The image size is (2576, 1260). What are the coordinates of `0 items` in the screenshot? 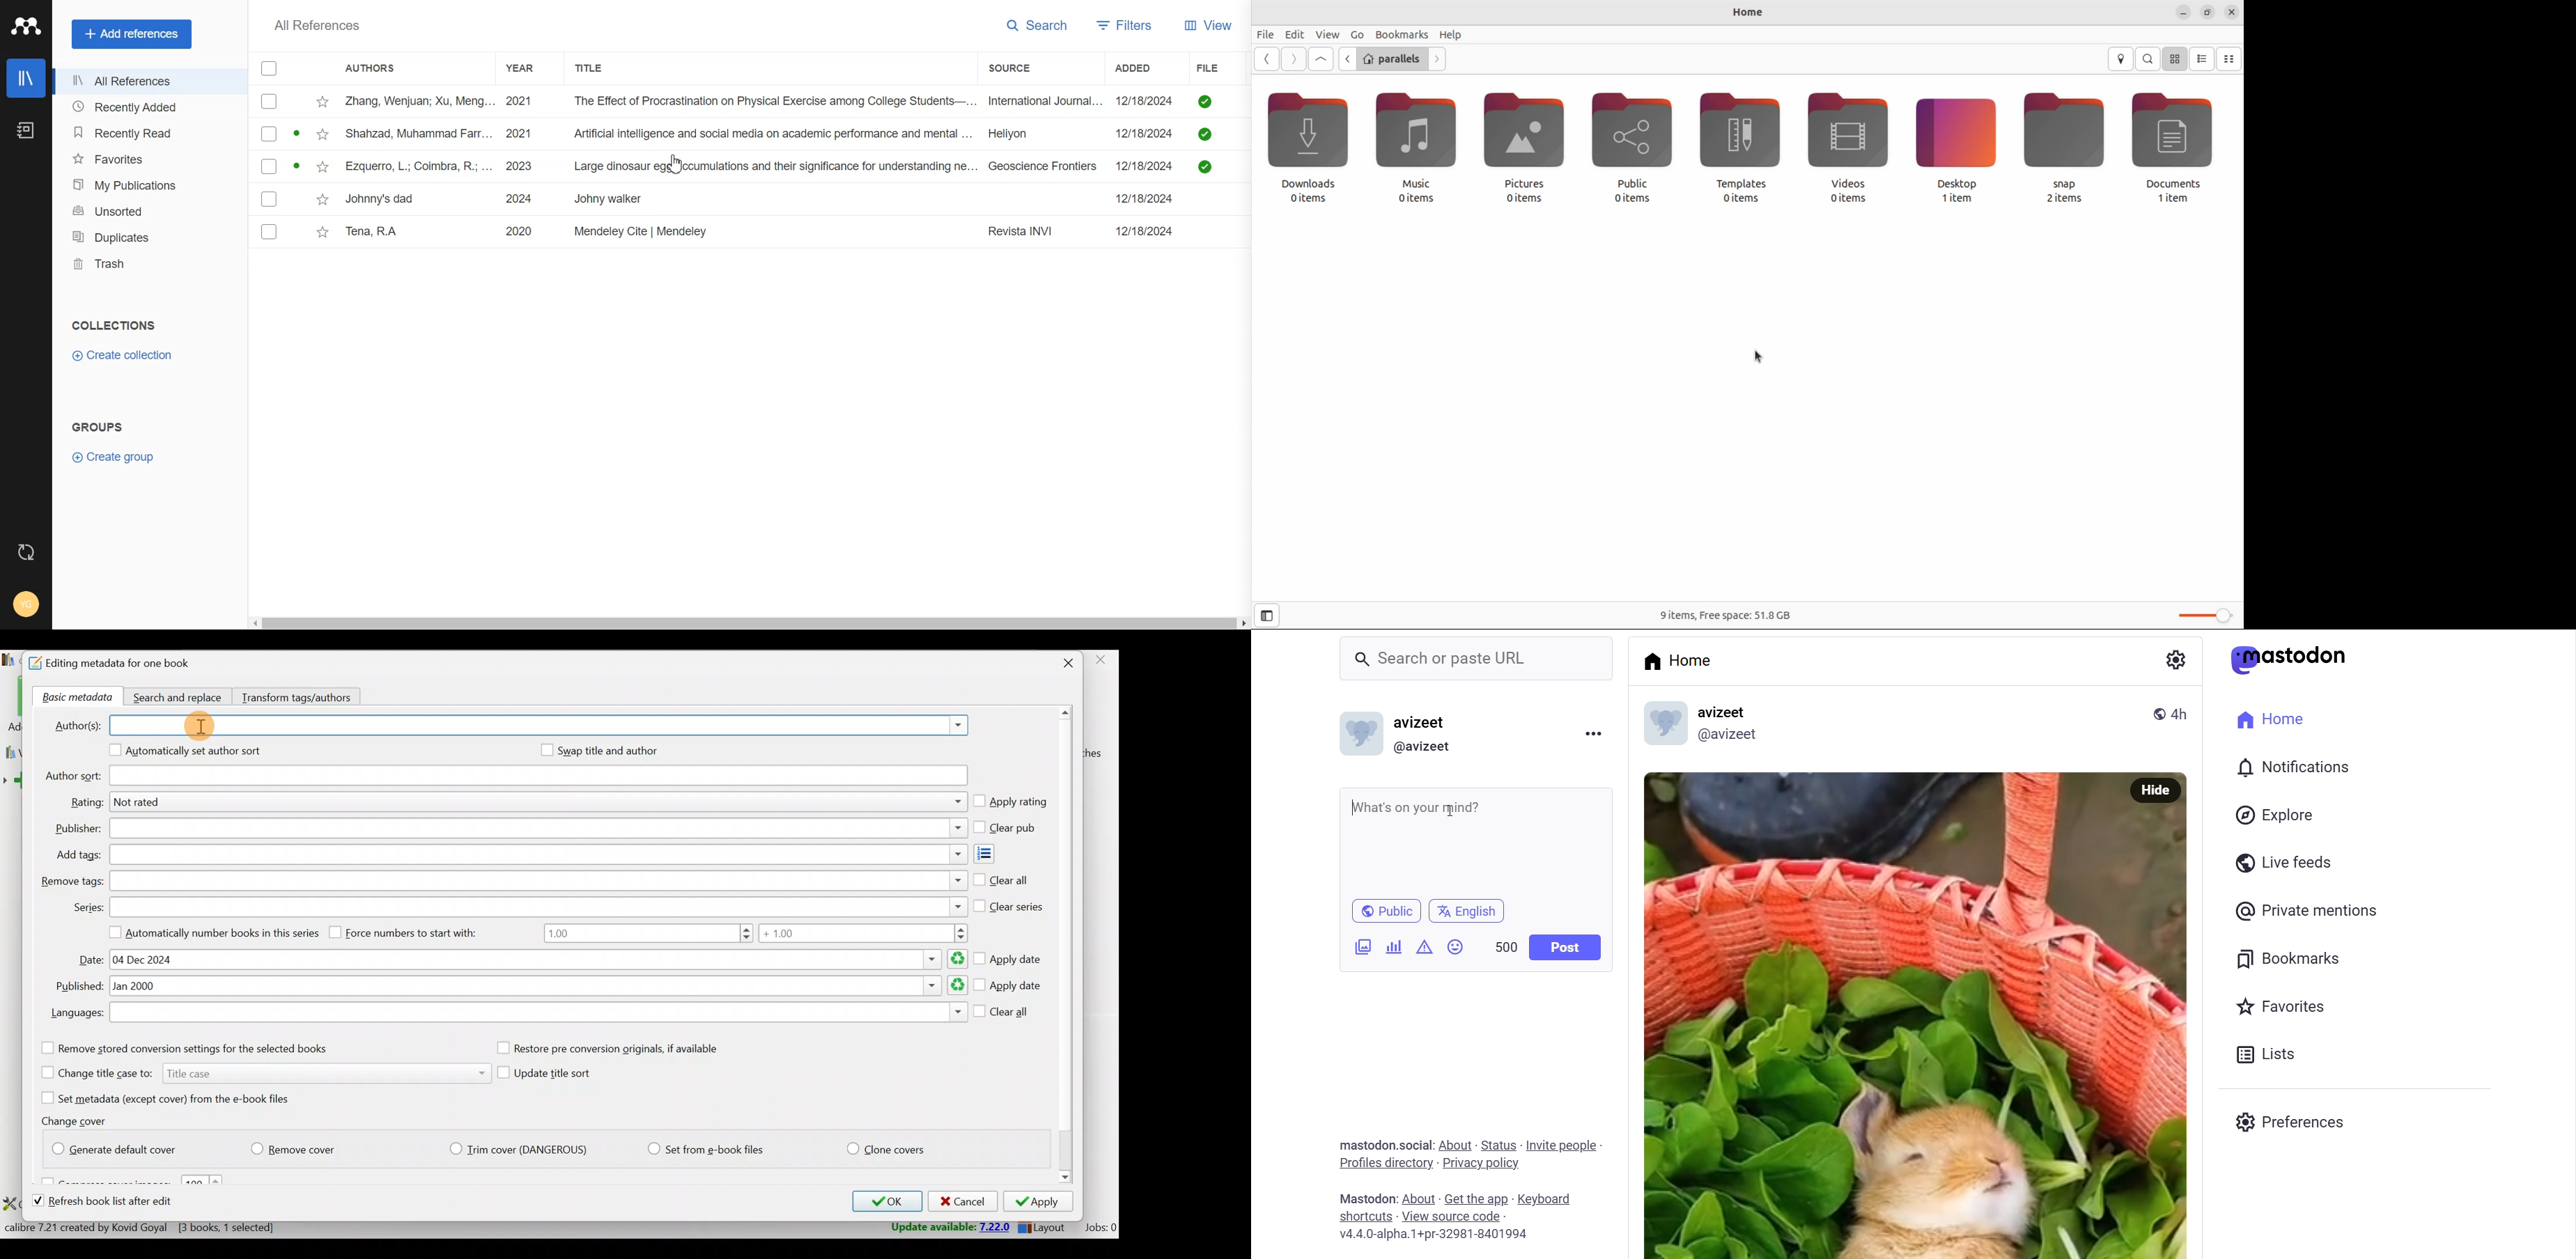 It's located at (1416, 200).